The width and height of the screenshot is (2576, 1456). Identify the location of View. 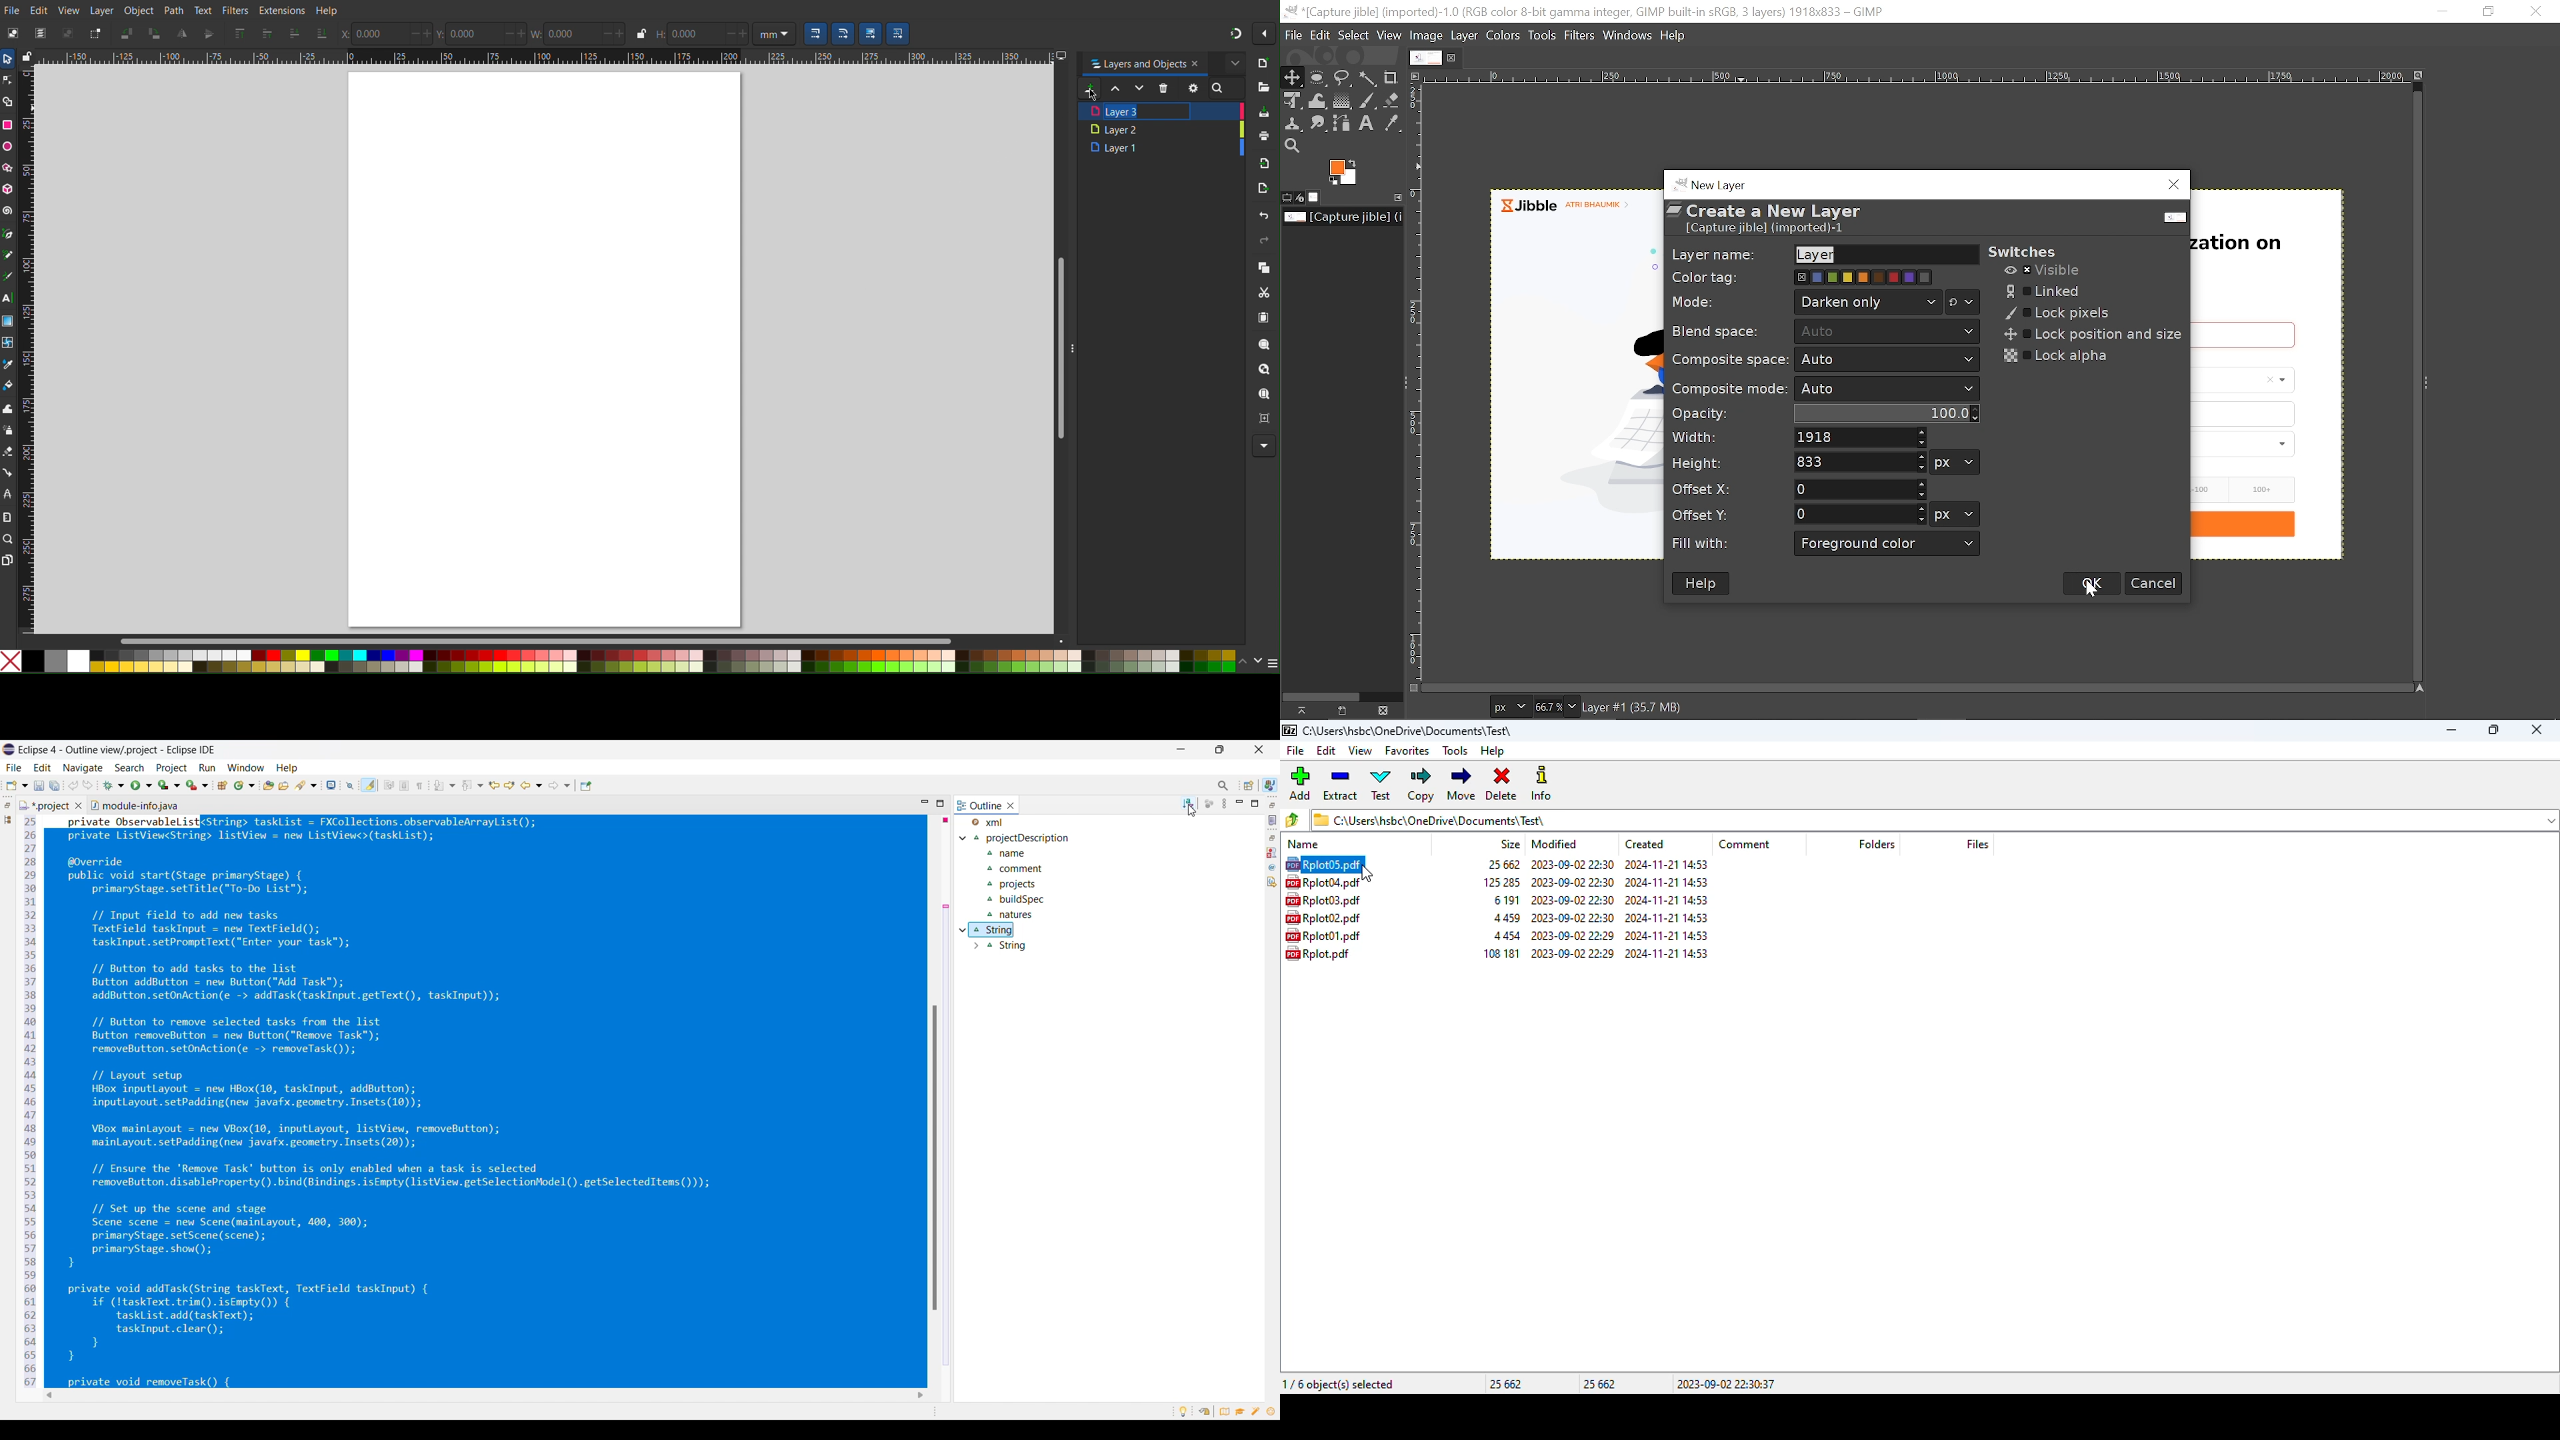
(1390, 34).